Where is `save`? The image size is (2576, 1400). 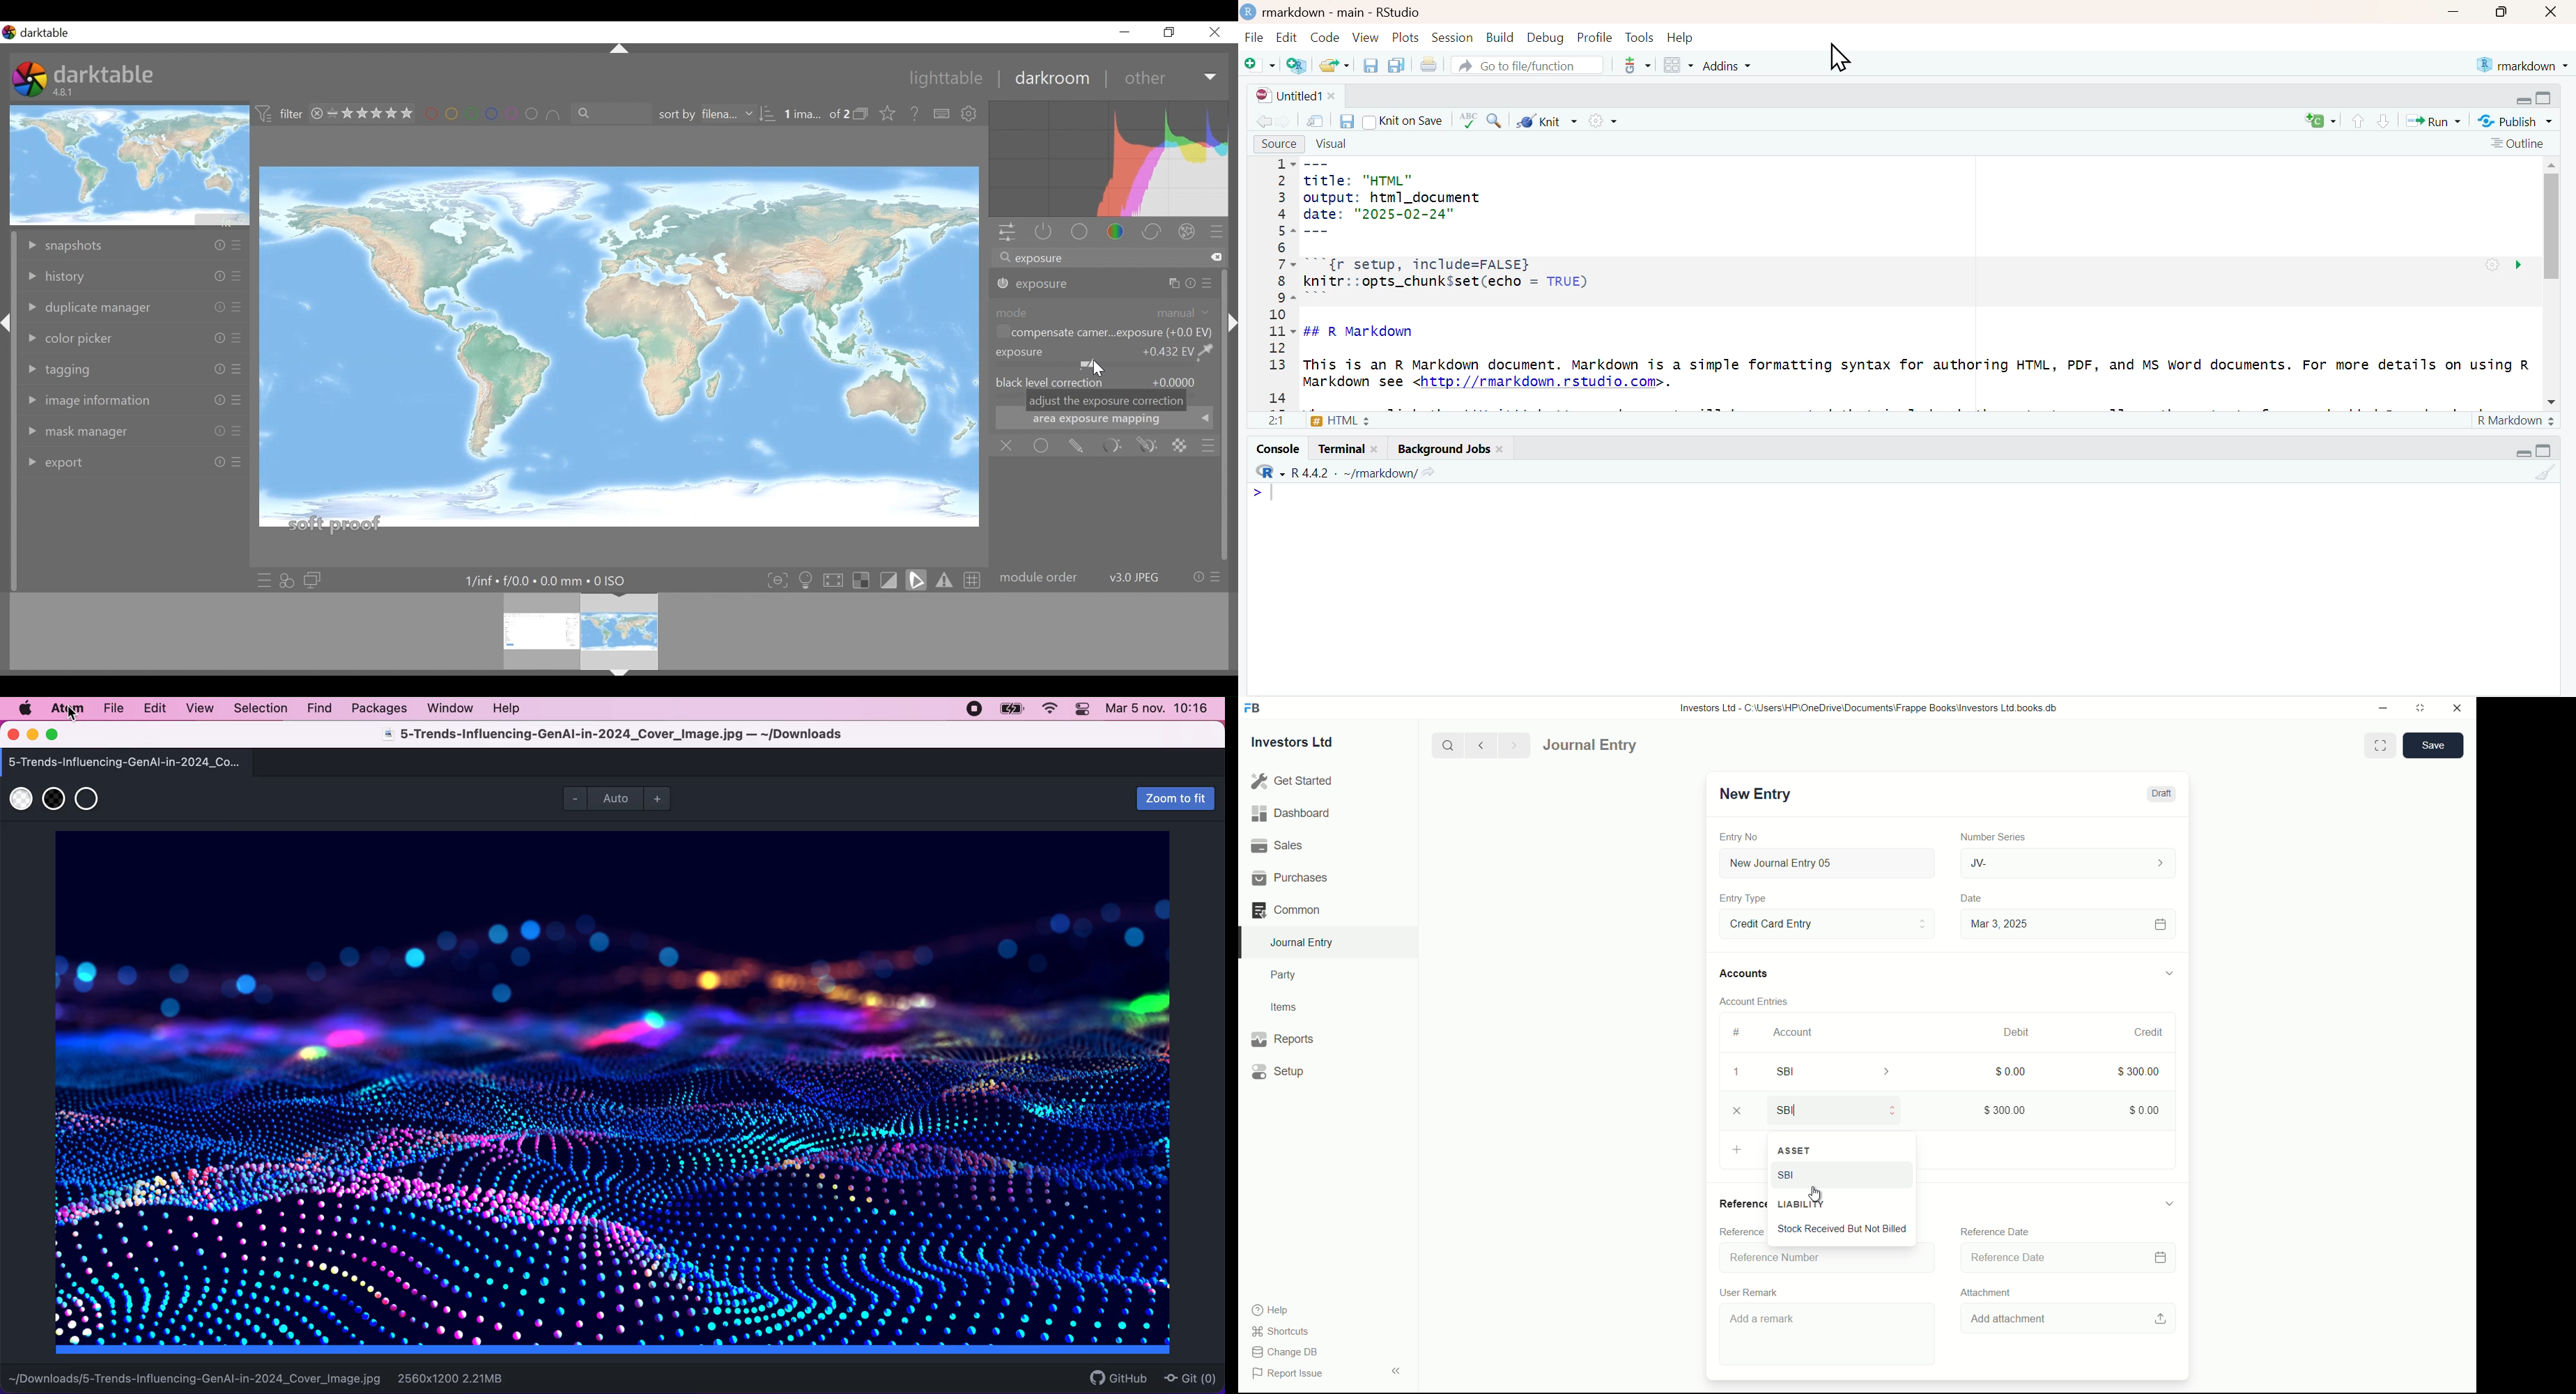 save is located at coordinates (2434, 745).